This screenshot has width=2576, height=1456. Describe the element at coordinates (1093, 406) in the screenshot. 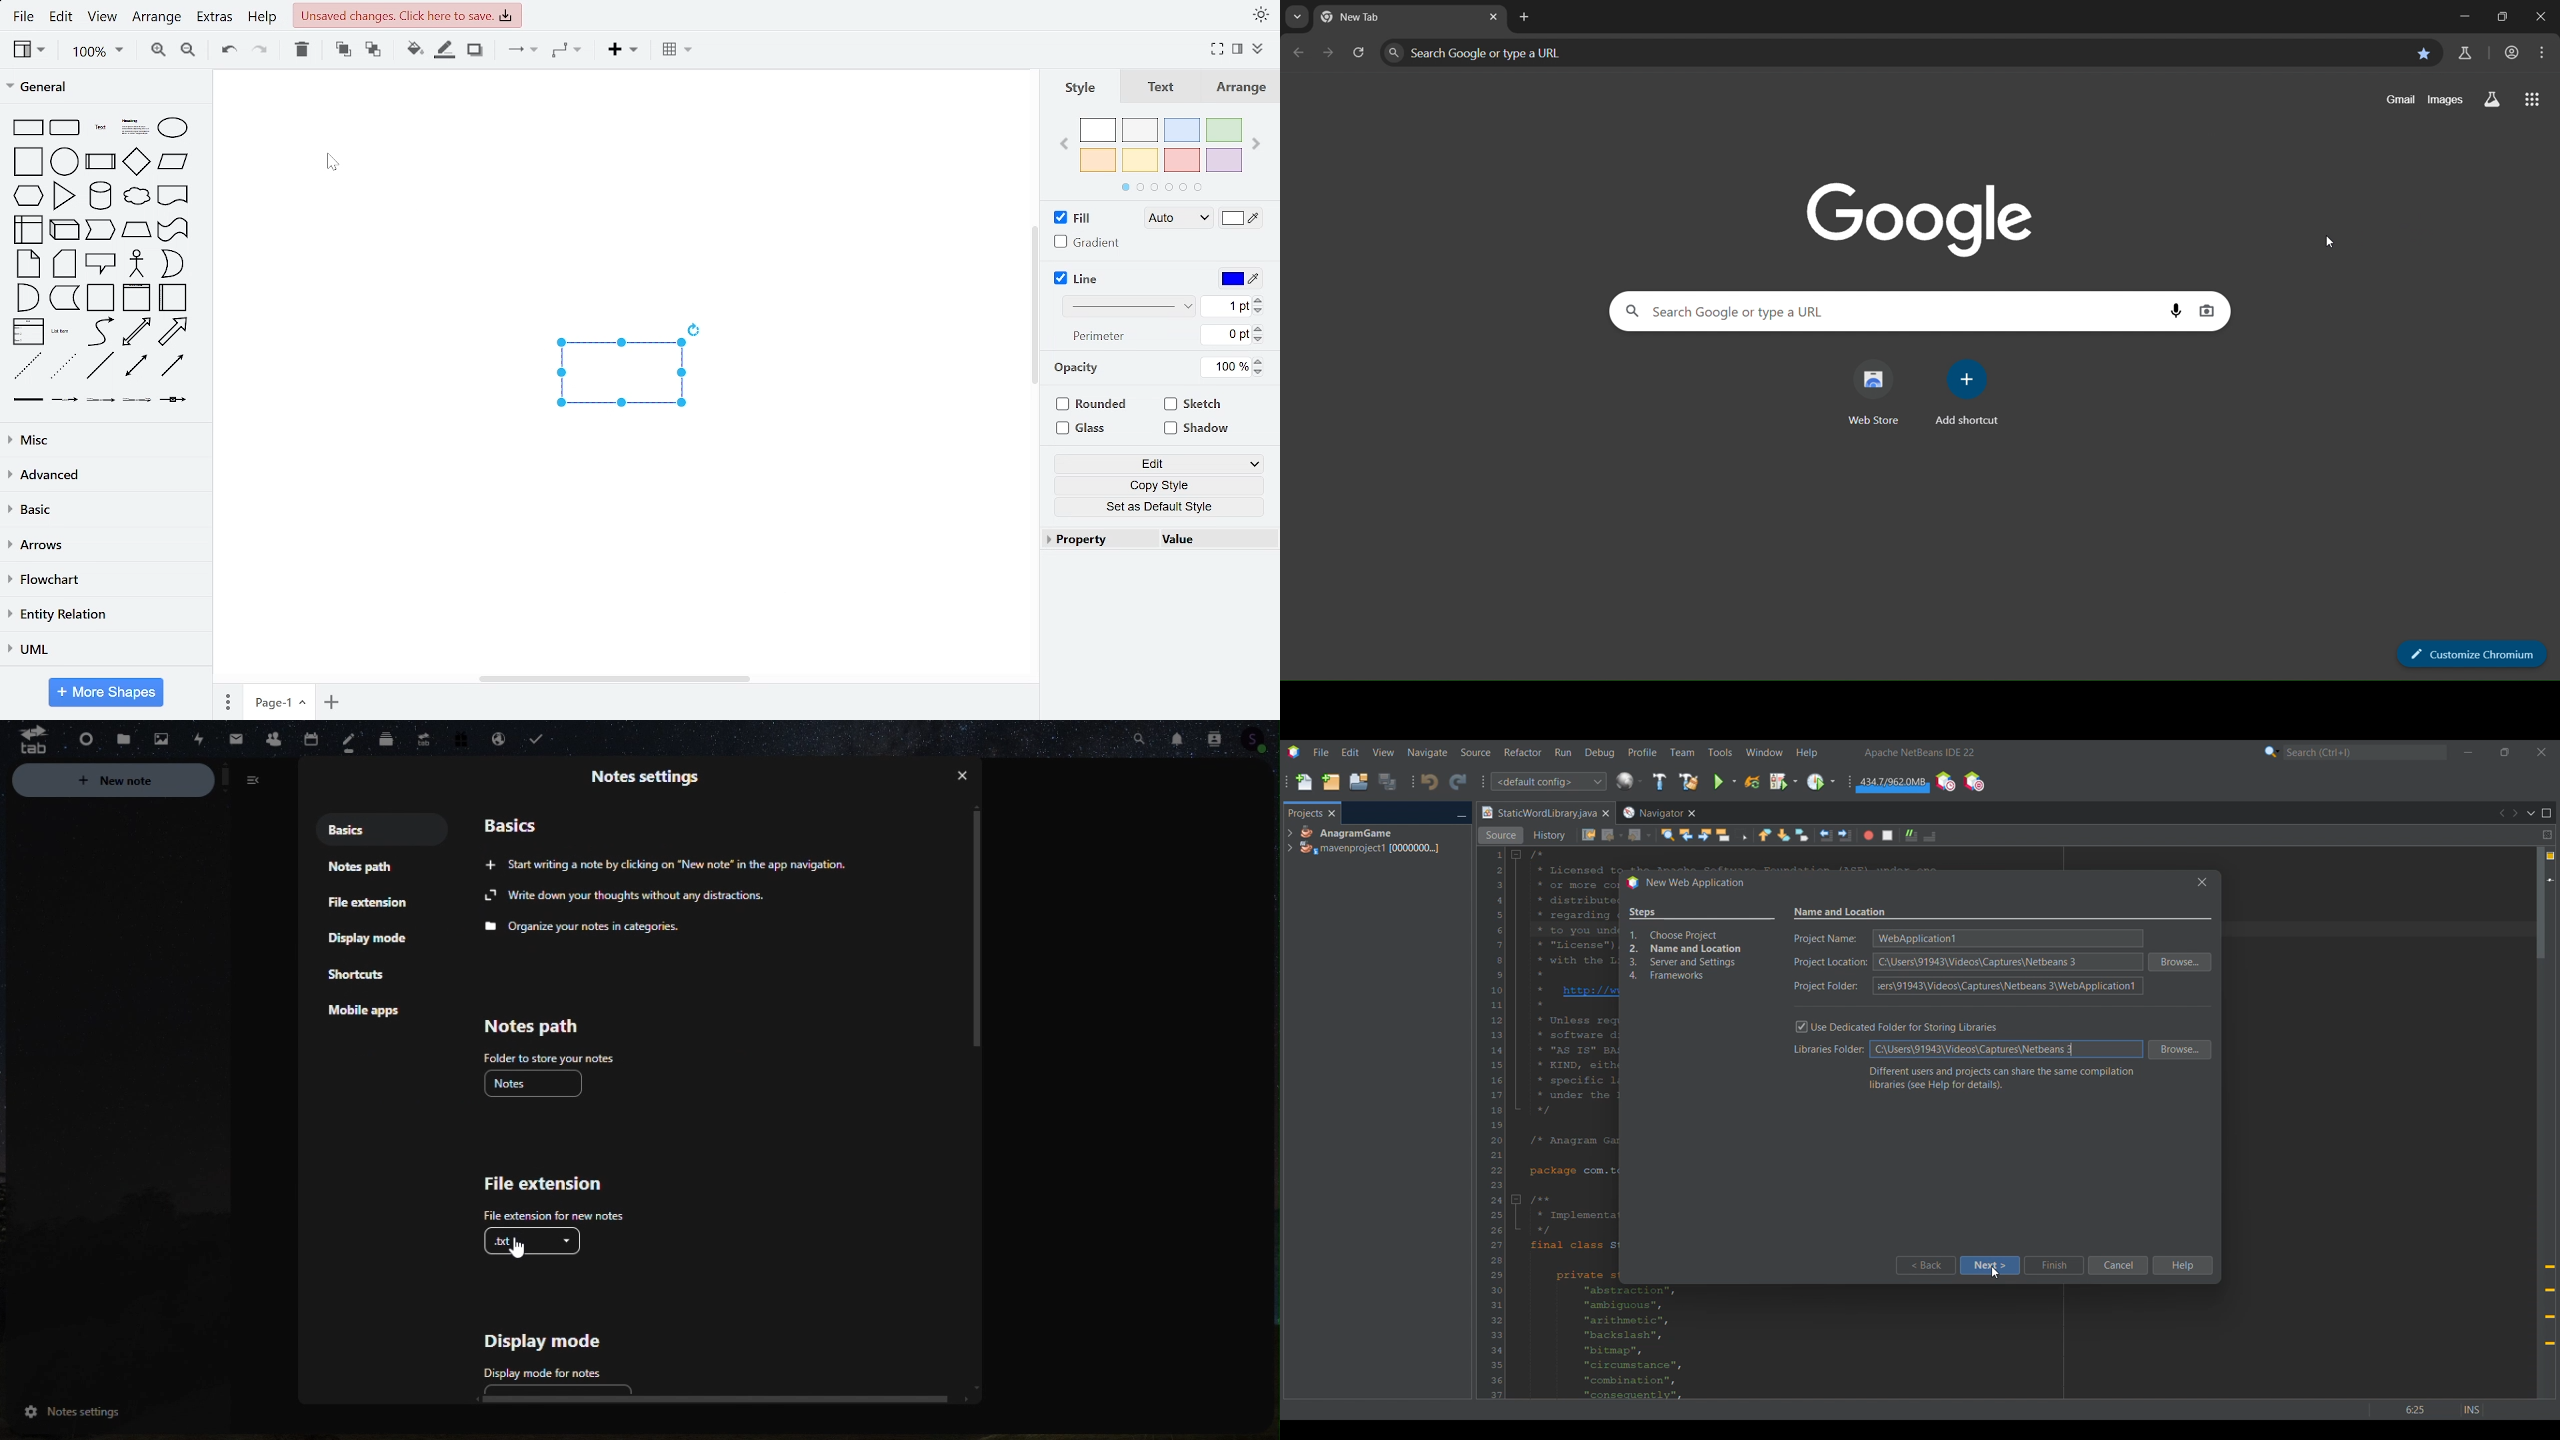

I see `rounded` at that location.